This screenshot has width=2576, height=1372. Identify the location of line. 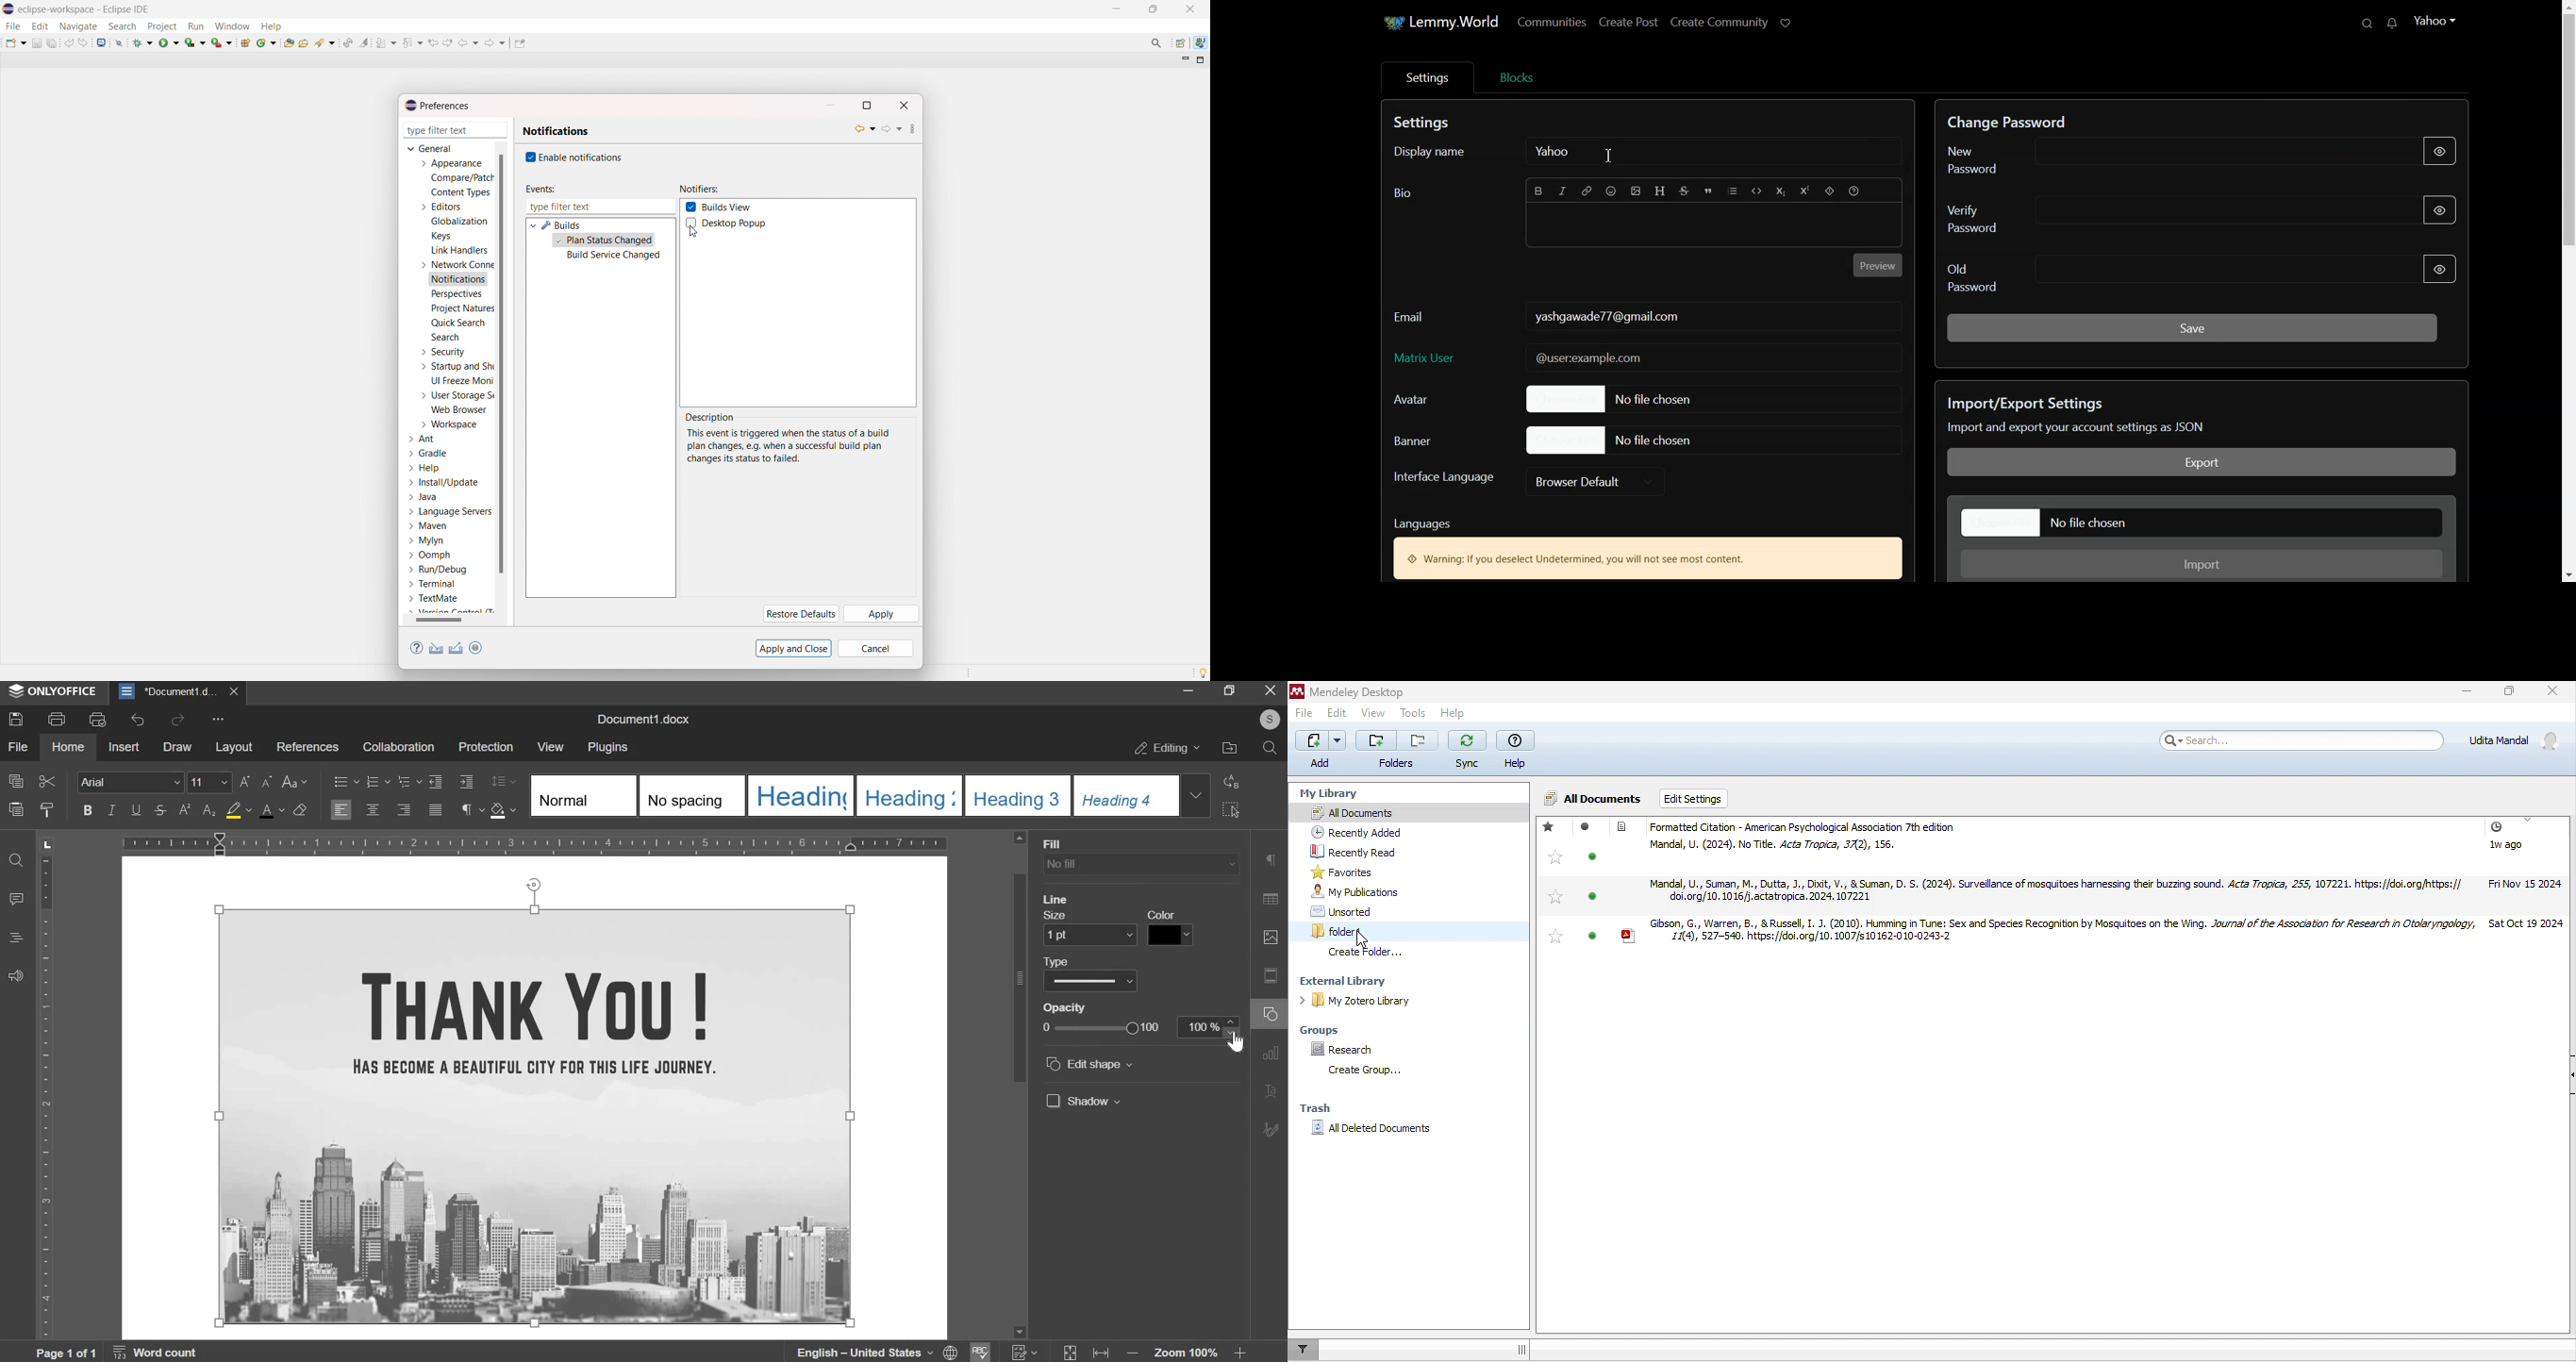
(1058, 900).